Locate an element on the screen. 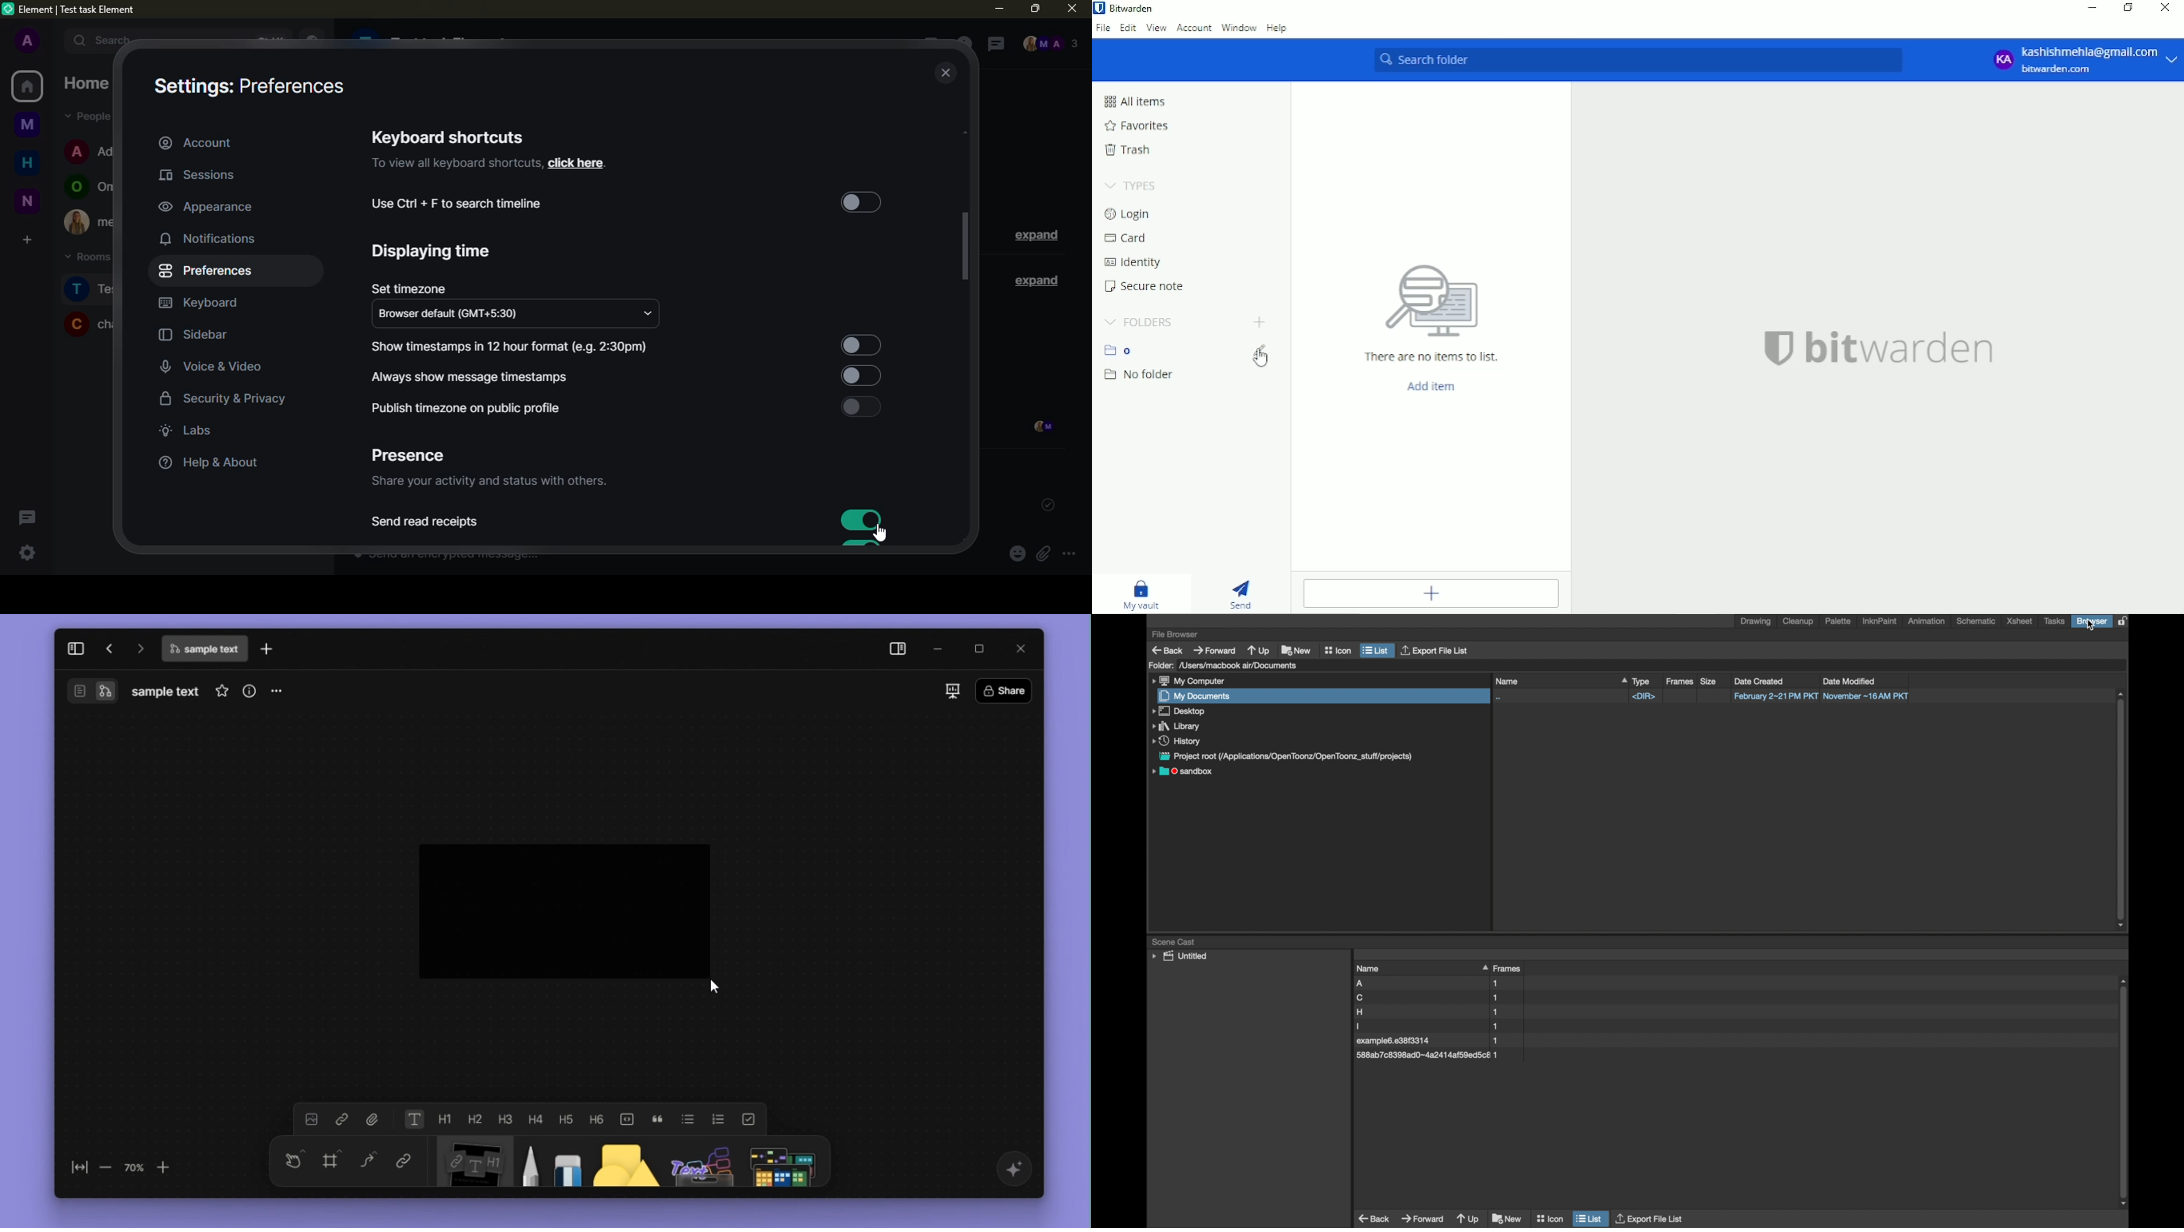 This screenshot has width=2184, height=1232. Send is located at coordinates (1247, 594).